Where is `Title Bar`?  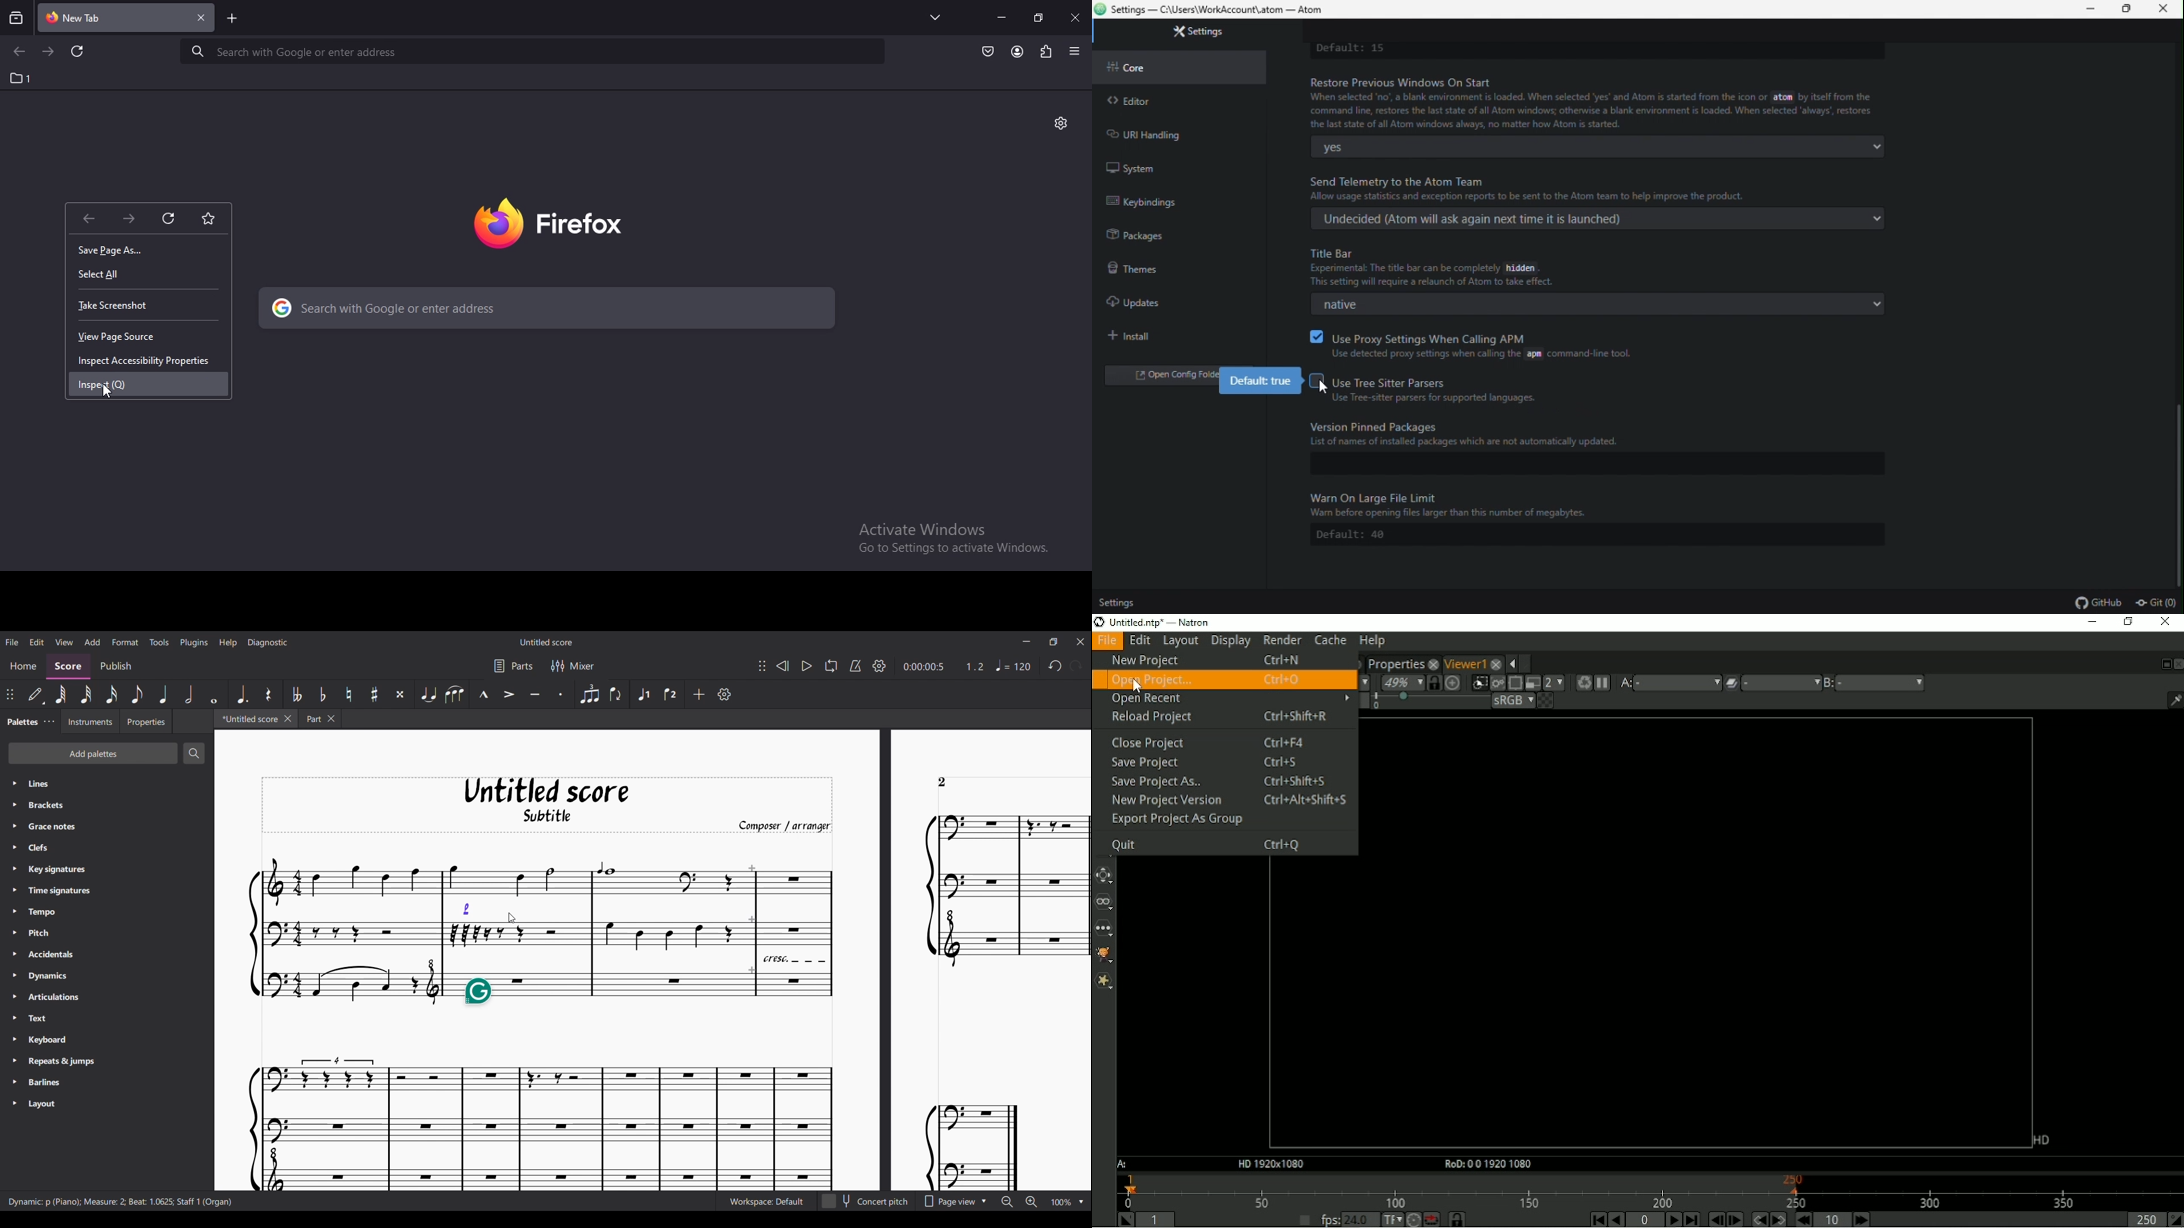
Title Bar is located at coordinates (1454, 269).